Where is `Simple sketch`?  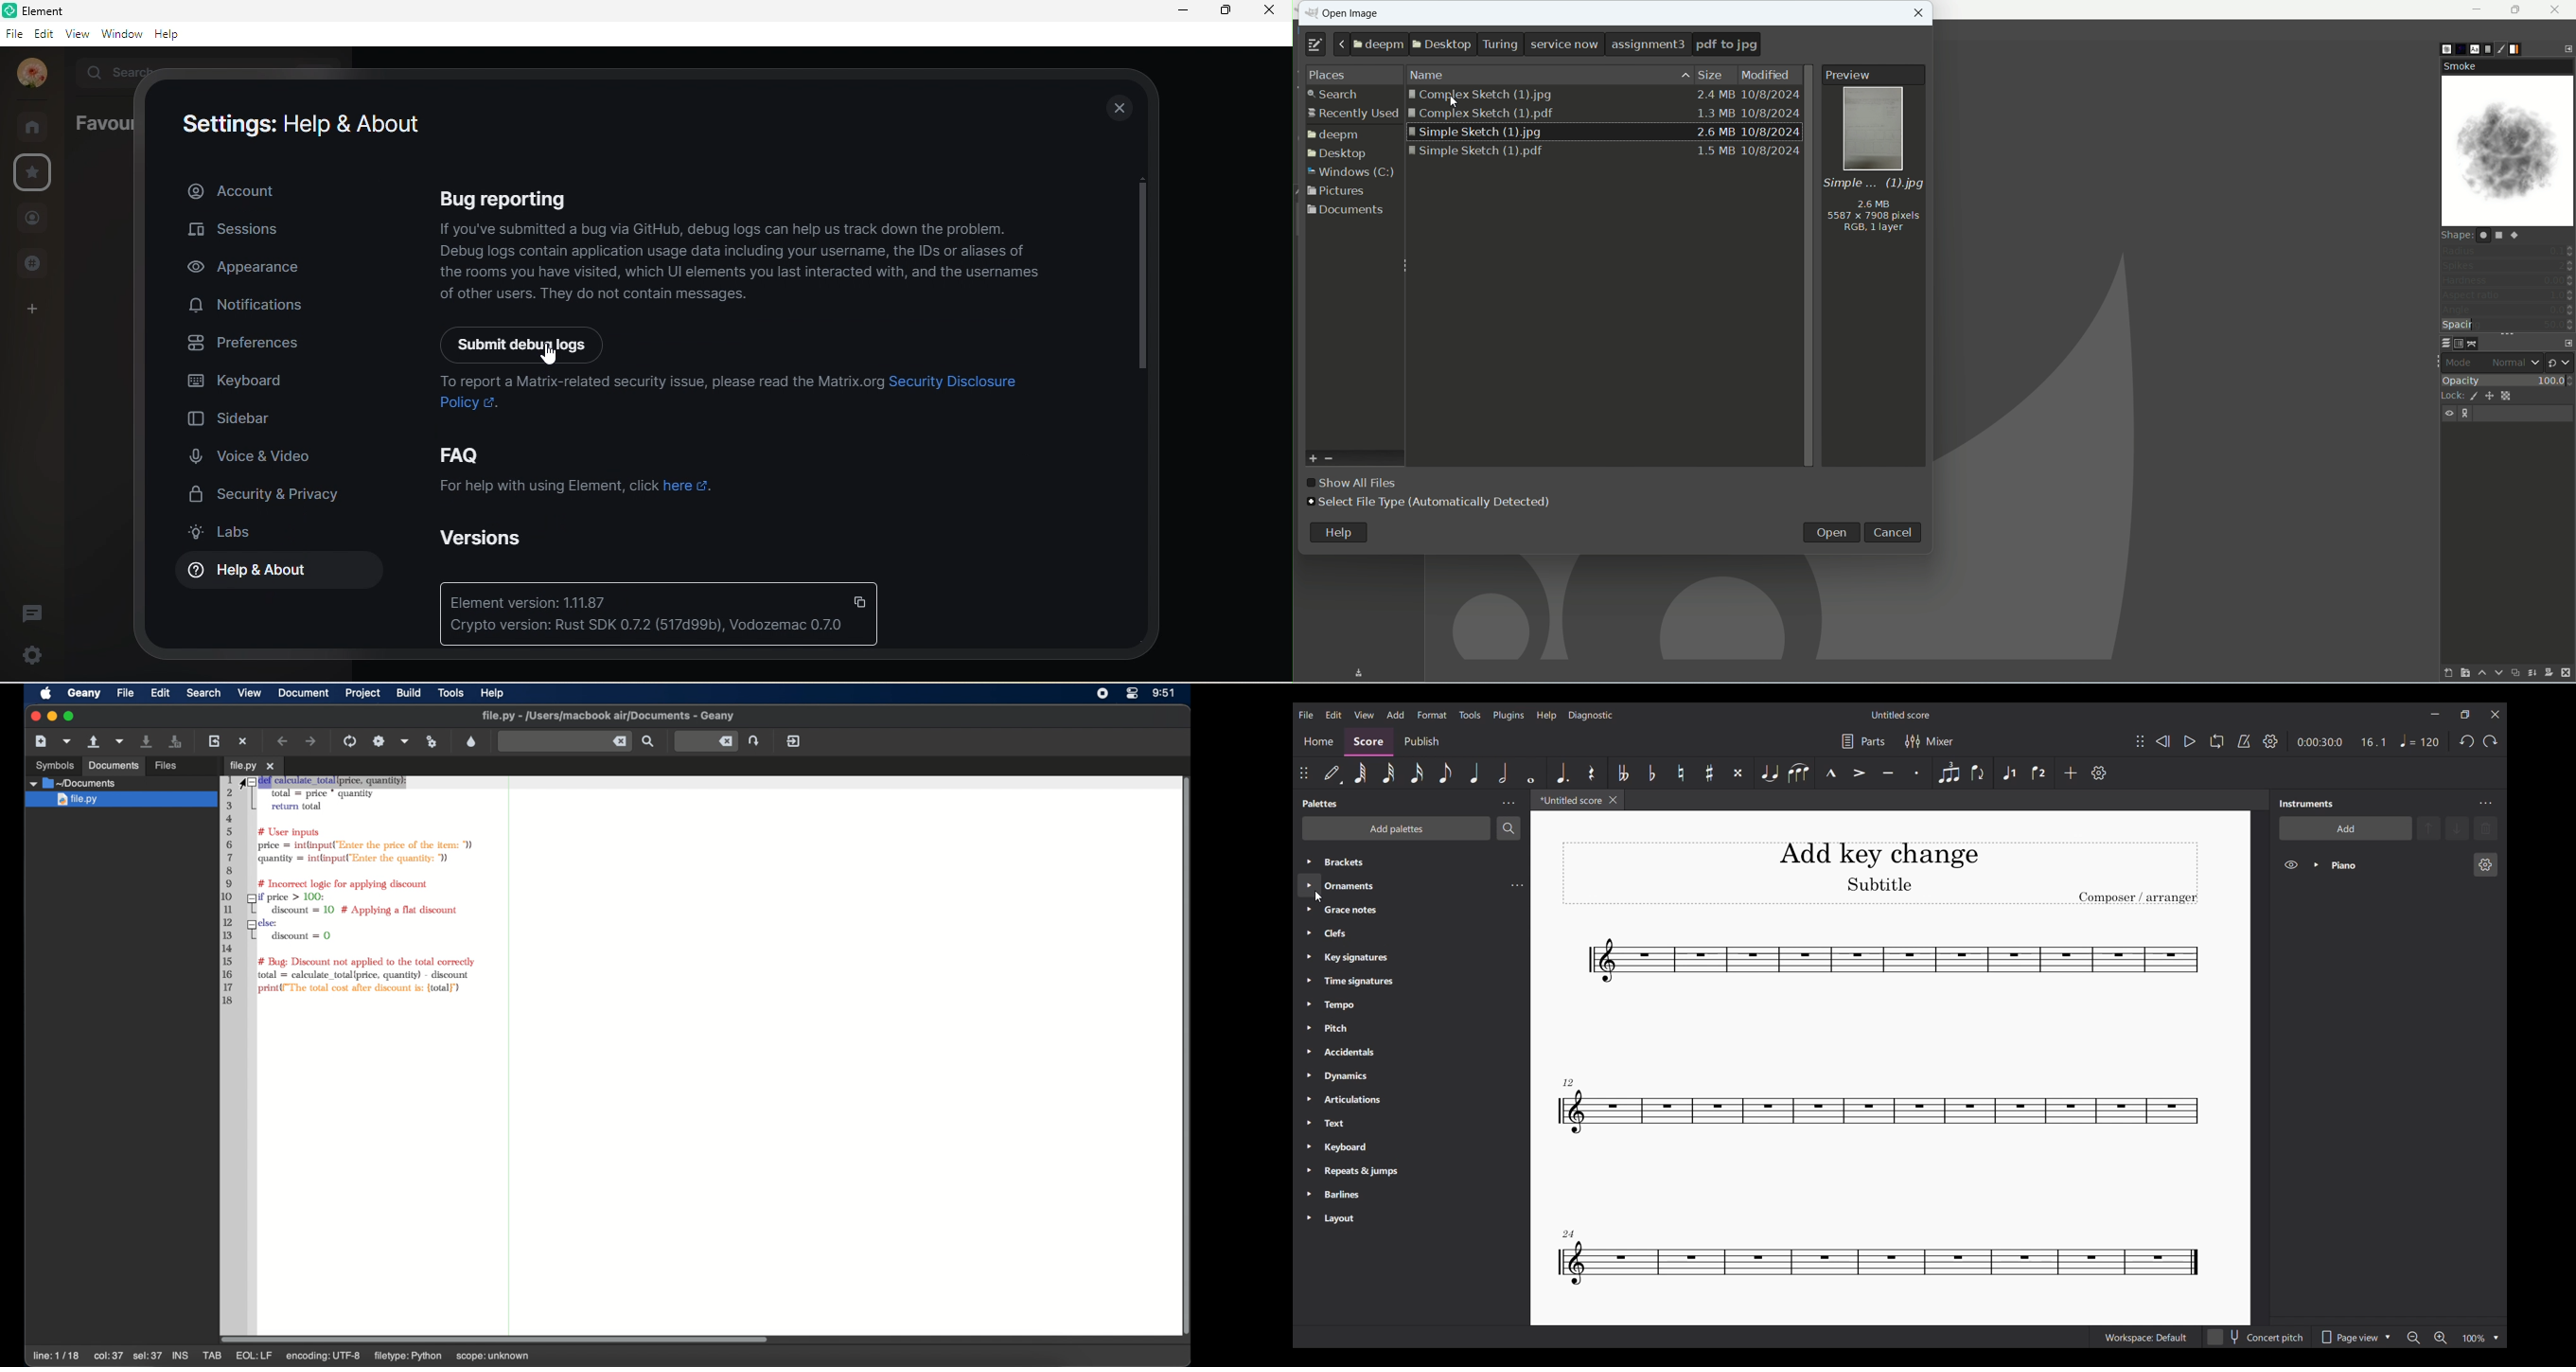 Simple sketch is located at coordinates (1604, 131).